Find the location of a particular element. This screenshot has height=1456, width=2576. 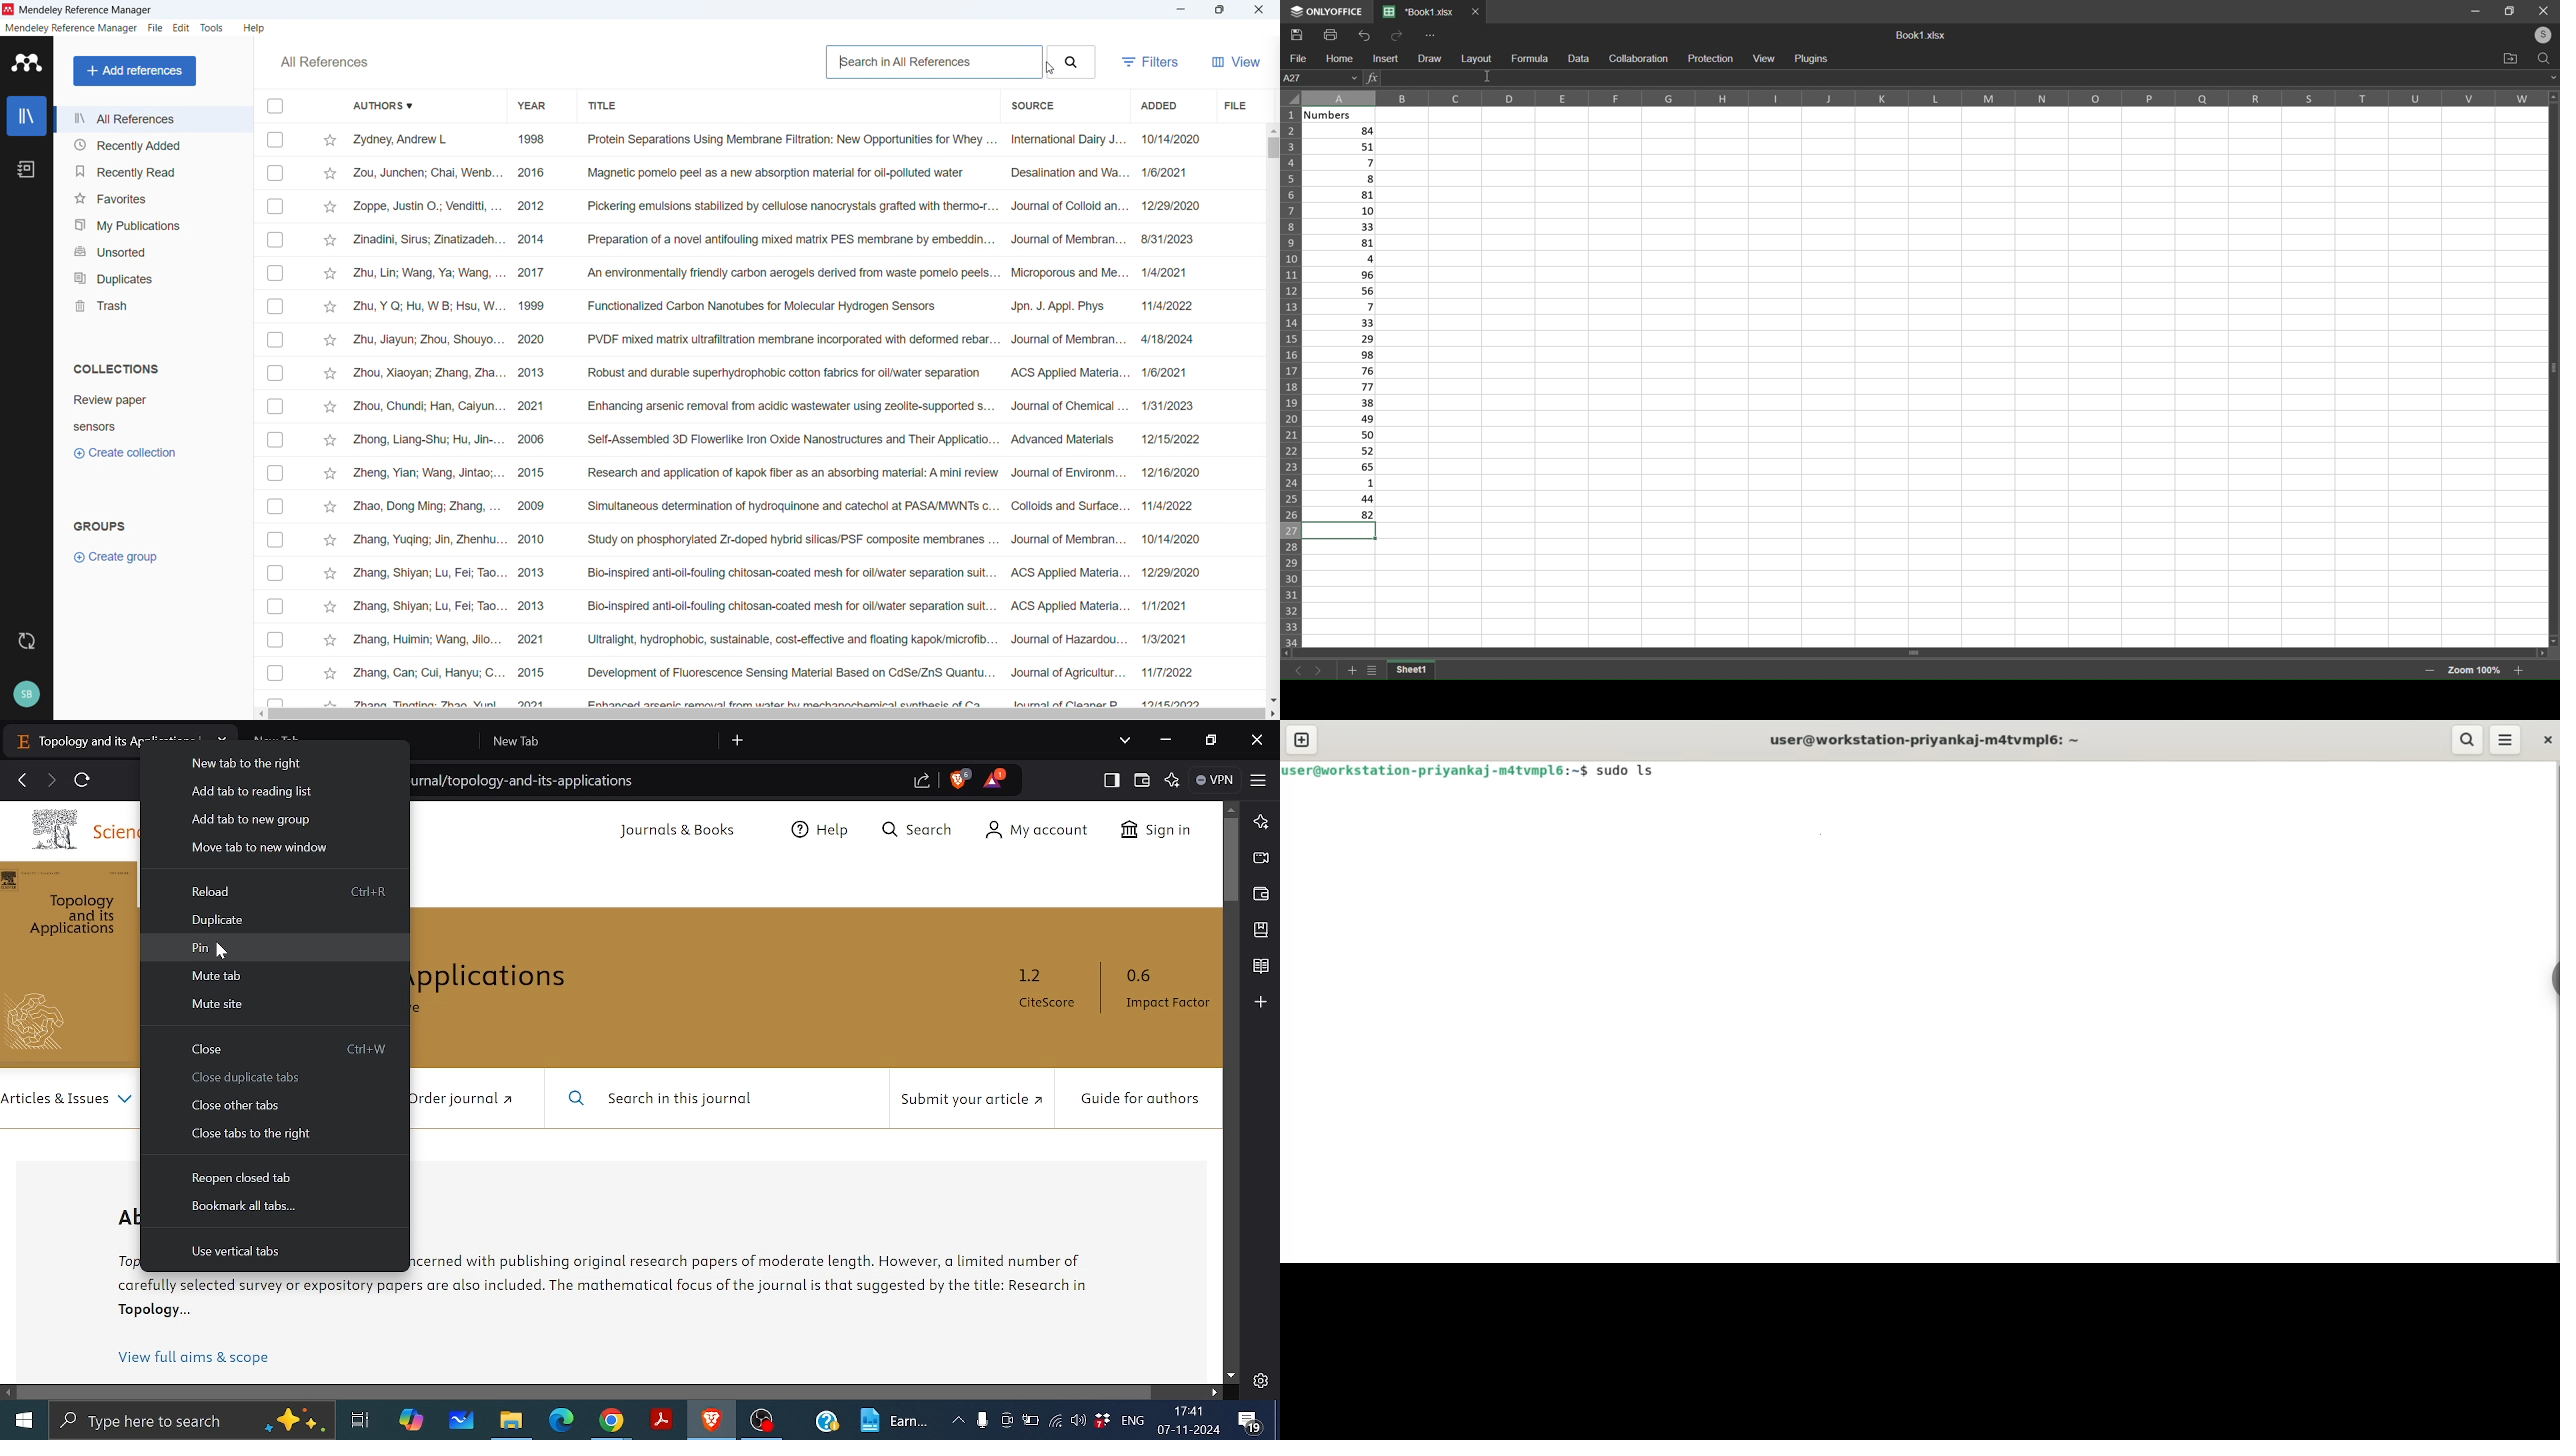

Maximize  is located at coordinates (1219, 10).